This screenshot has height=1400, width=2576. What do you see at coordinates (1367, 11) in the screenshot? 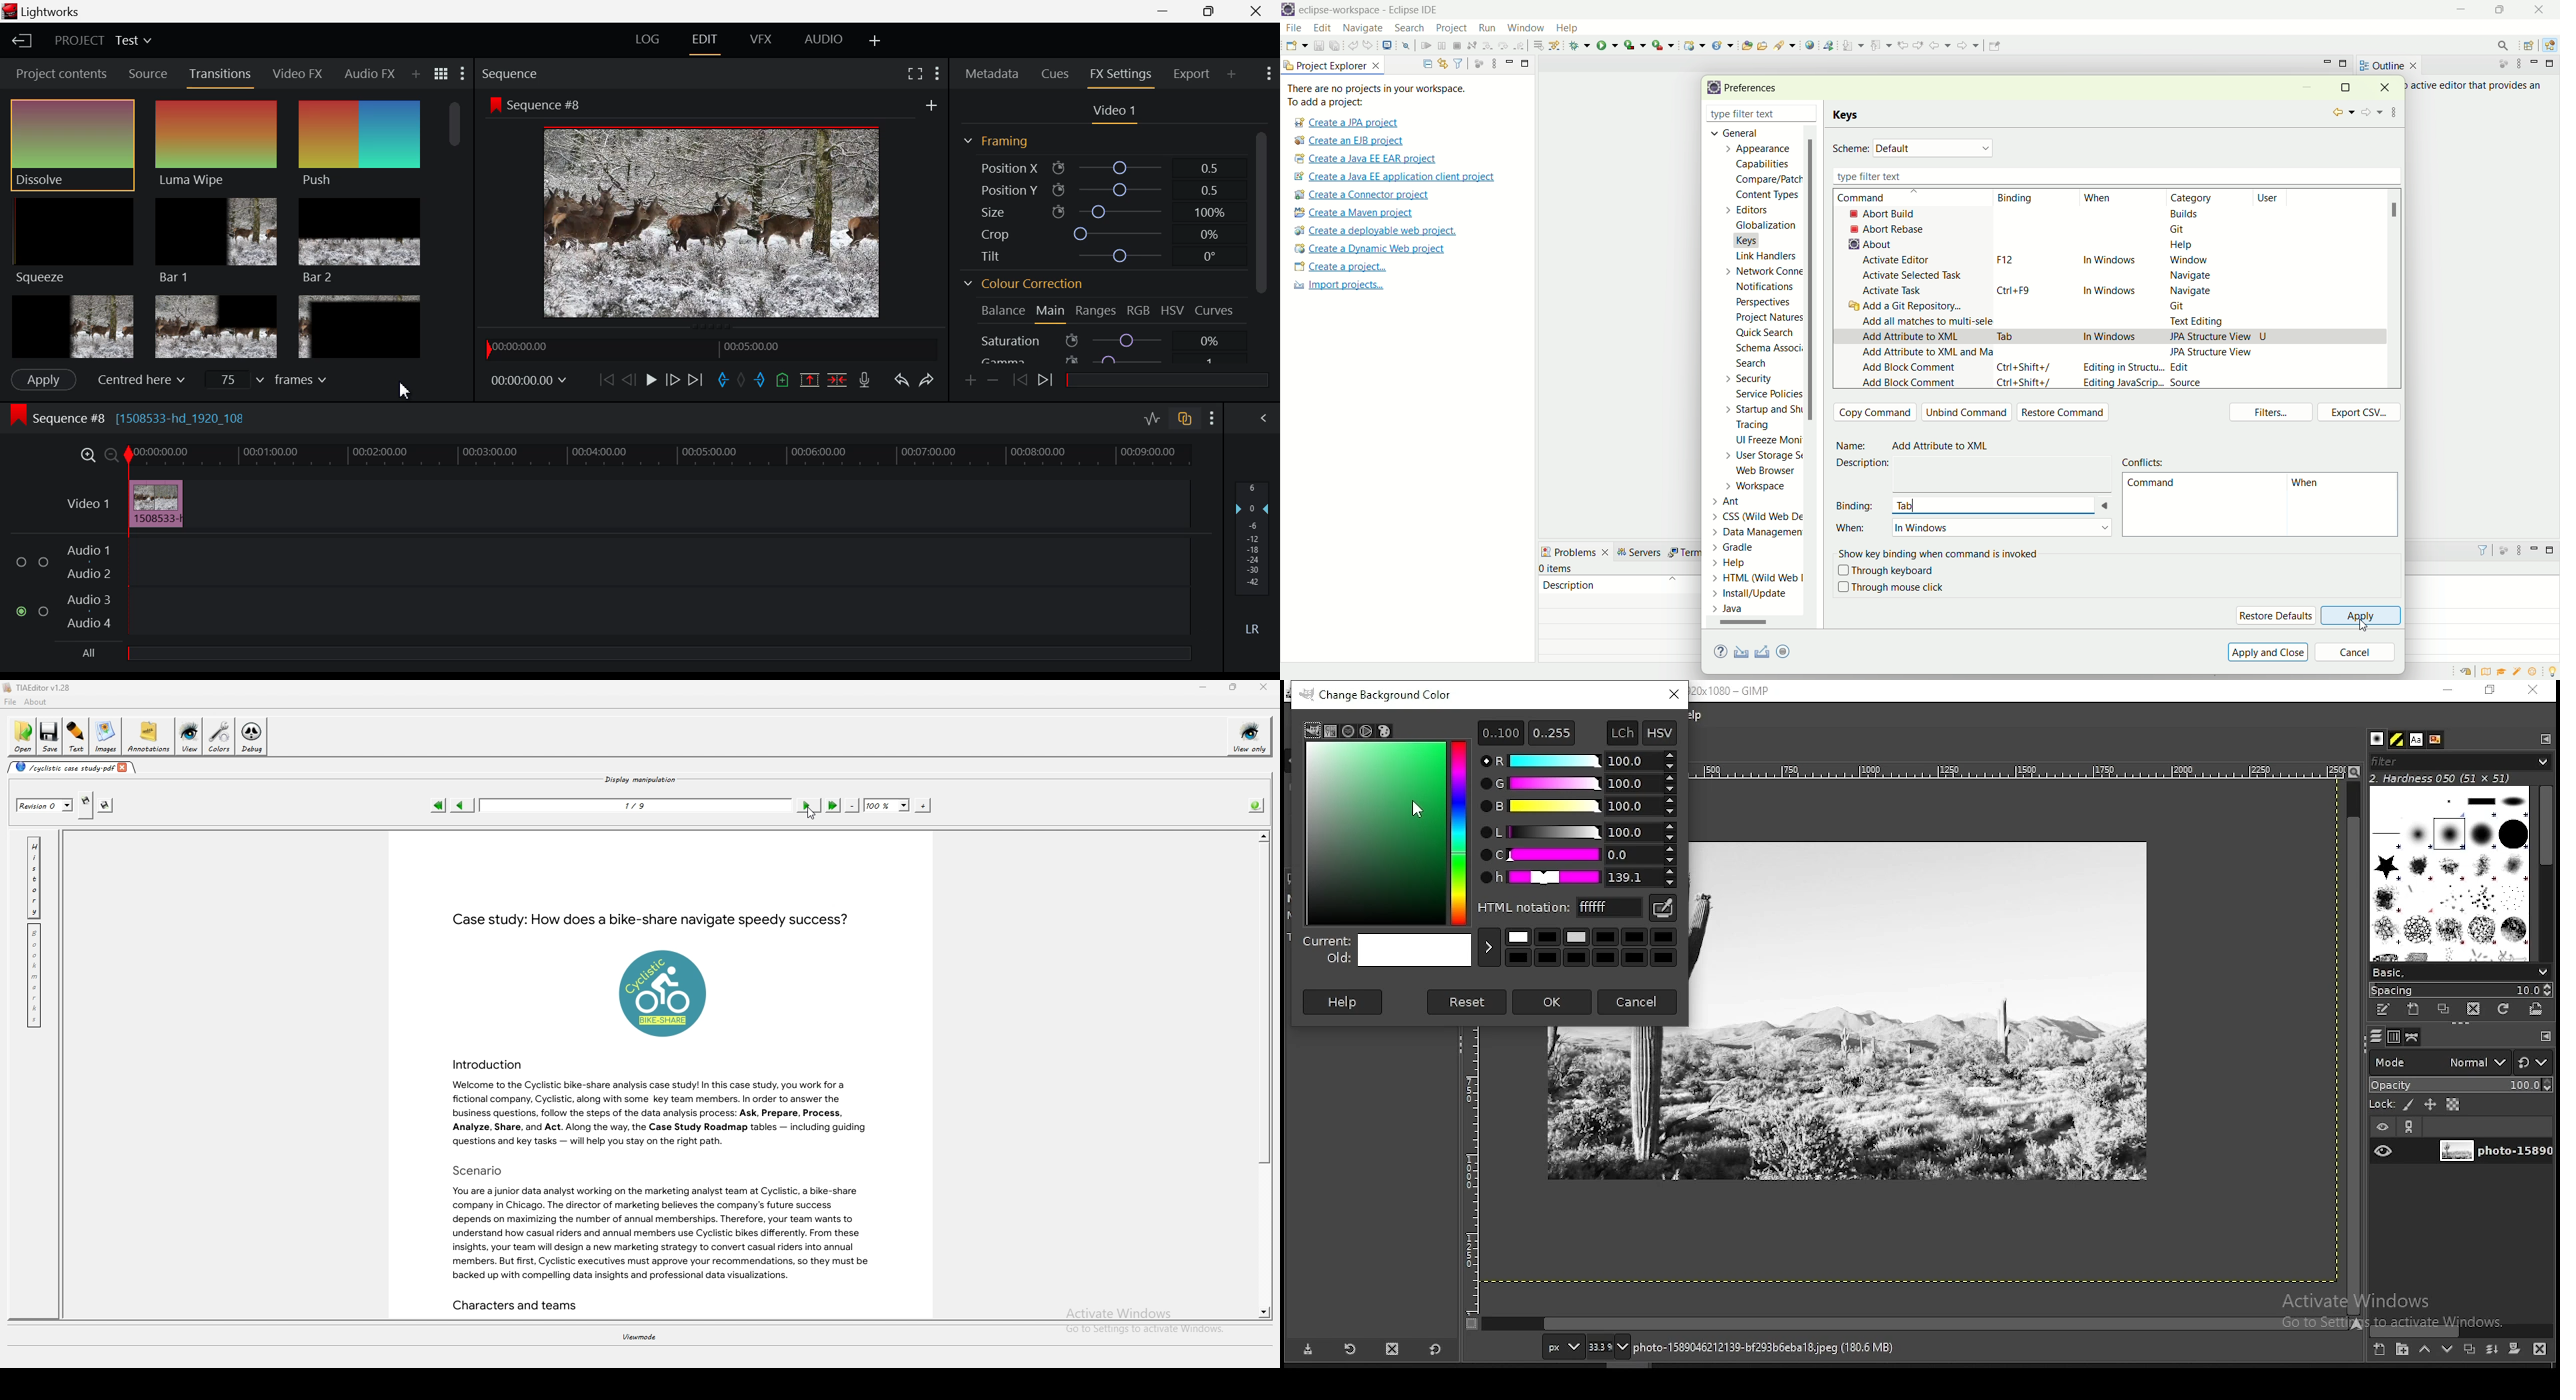
I see `eclipse-workspace-Eclipse IDE` at bounding box center [1367, 11].